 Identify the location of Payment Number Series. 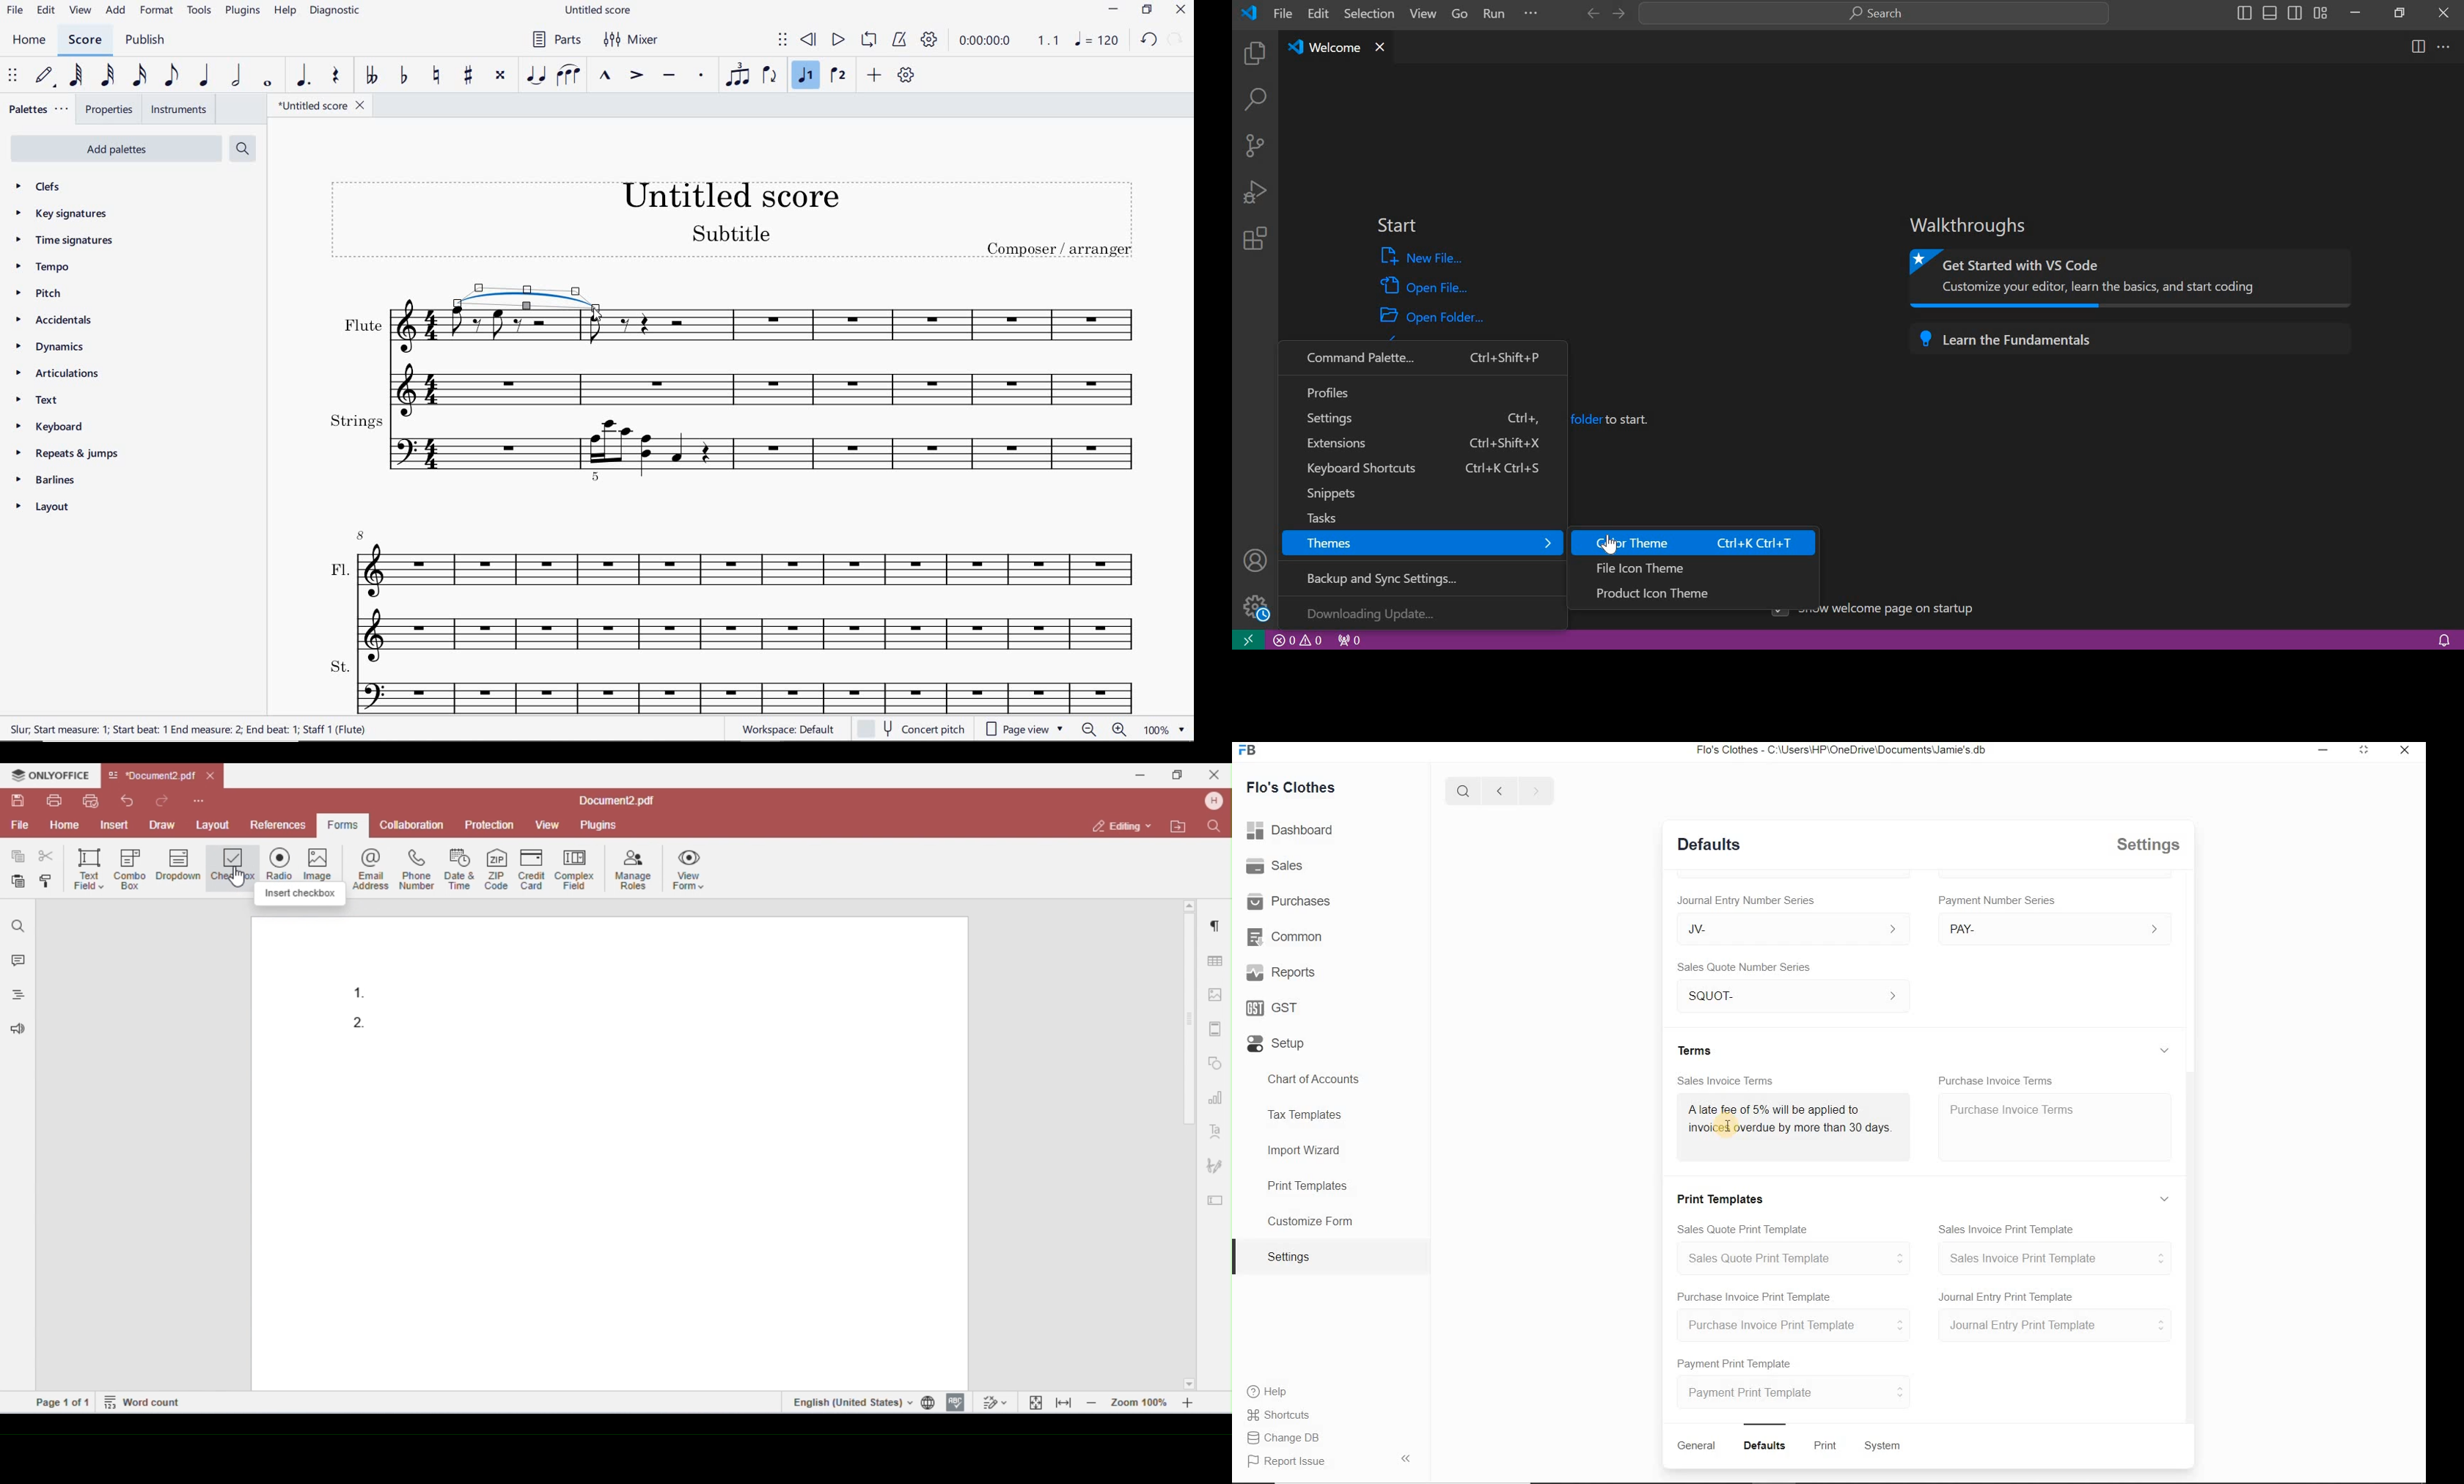
(1998, 900).